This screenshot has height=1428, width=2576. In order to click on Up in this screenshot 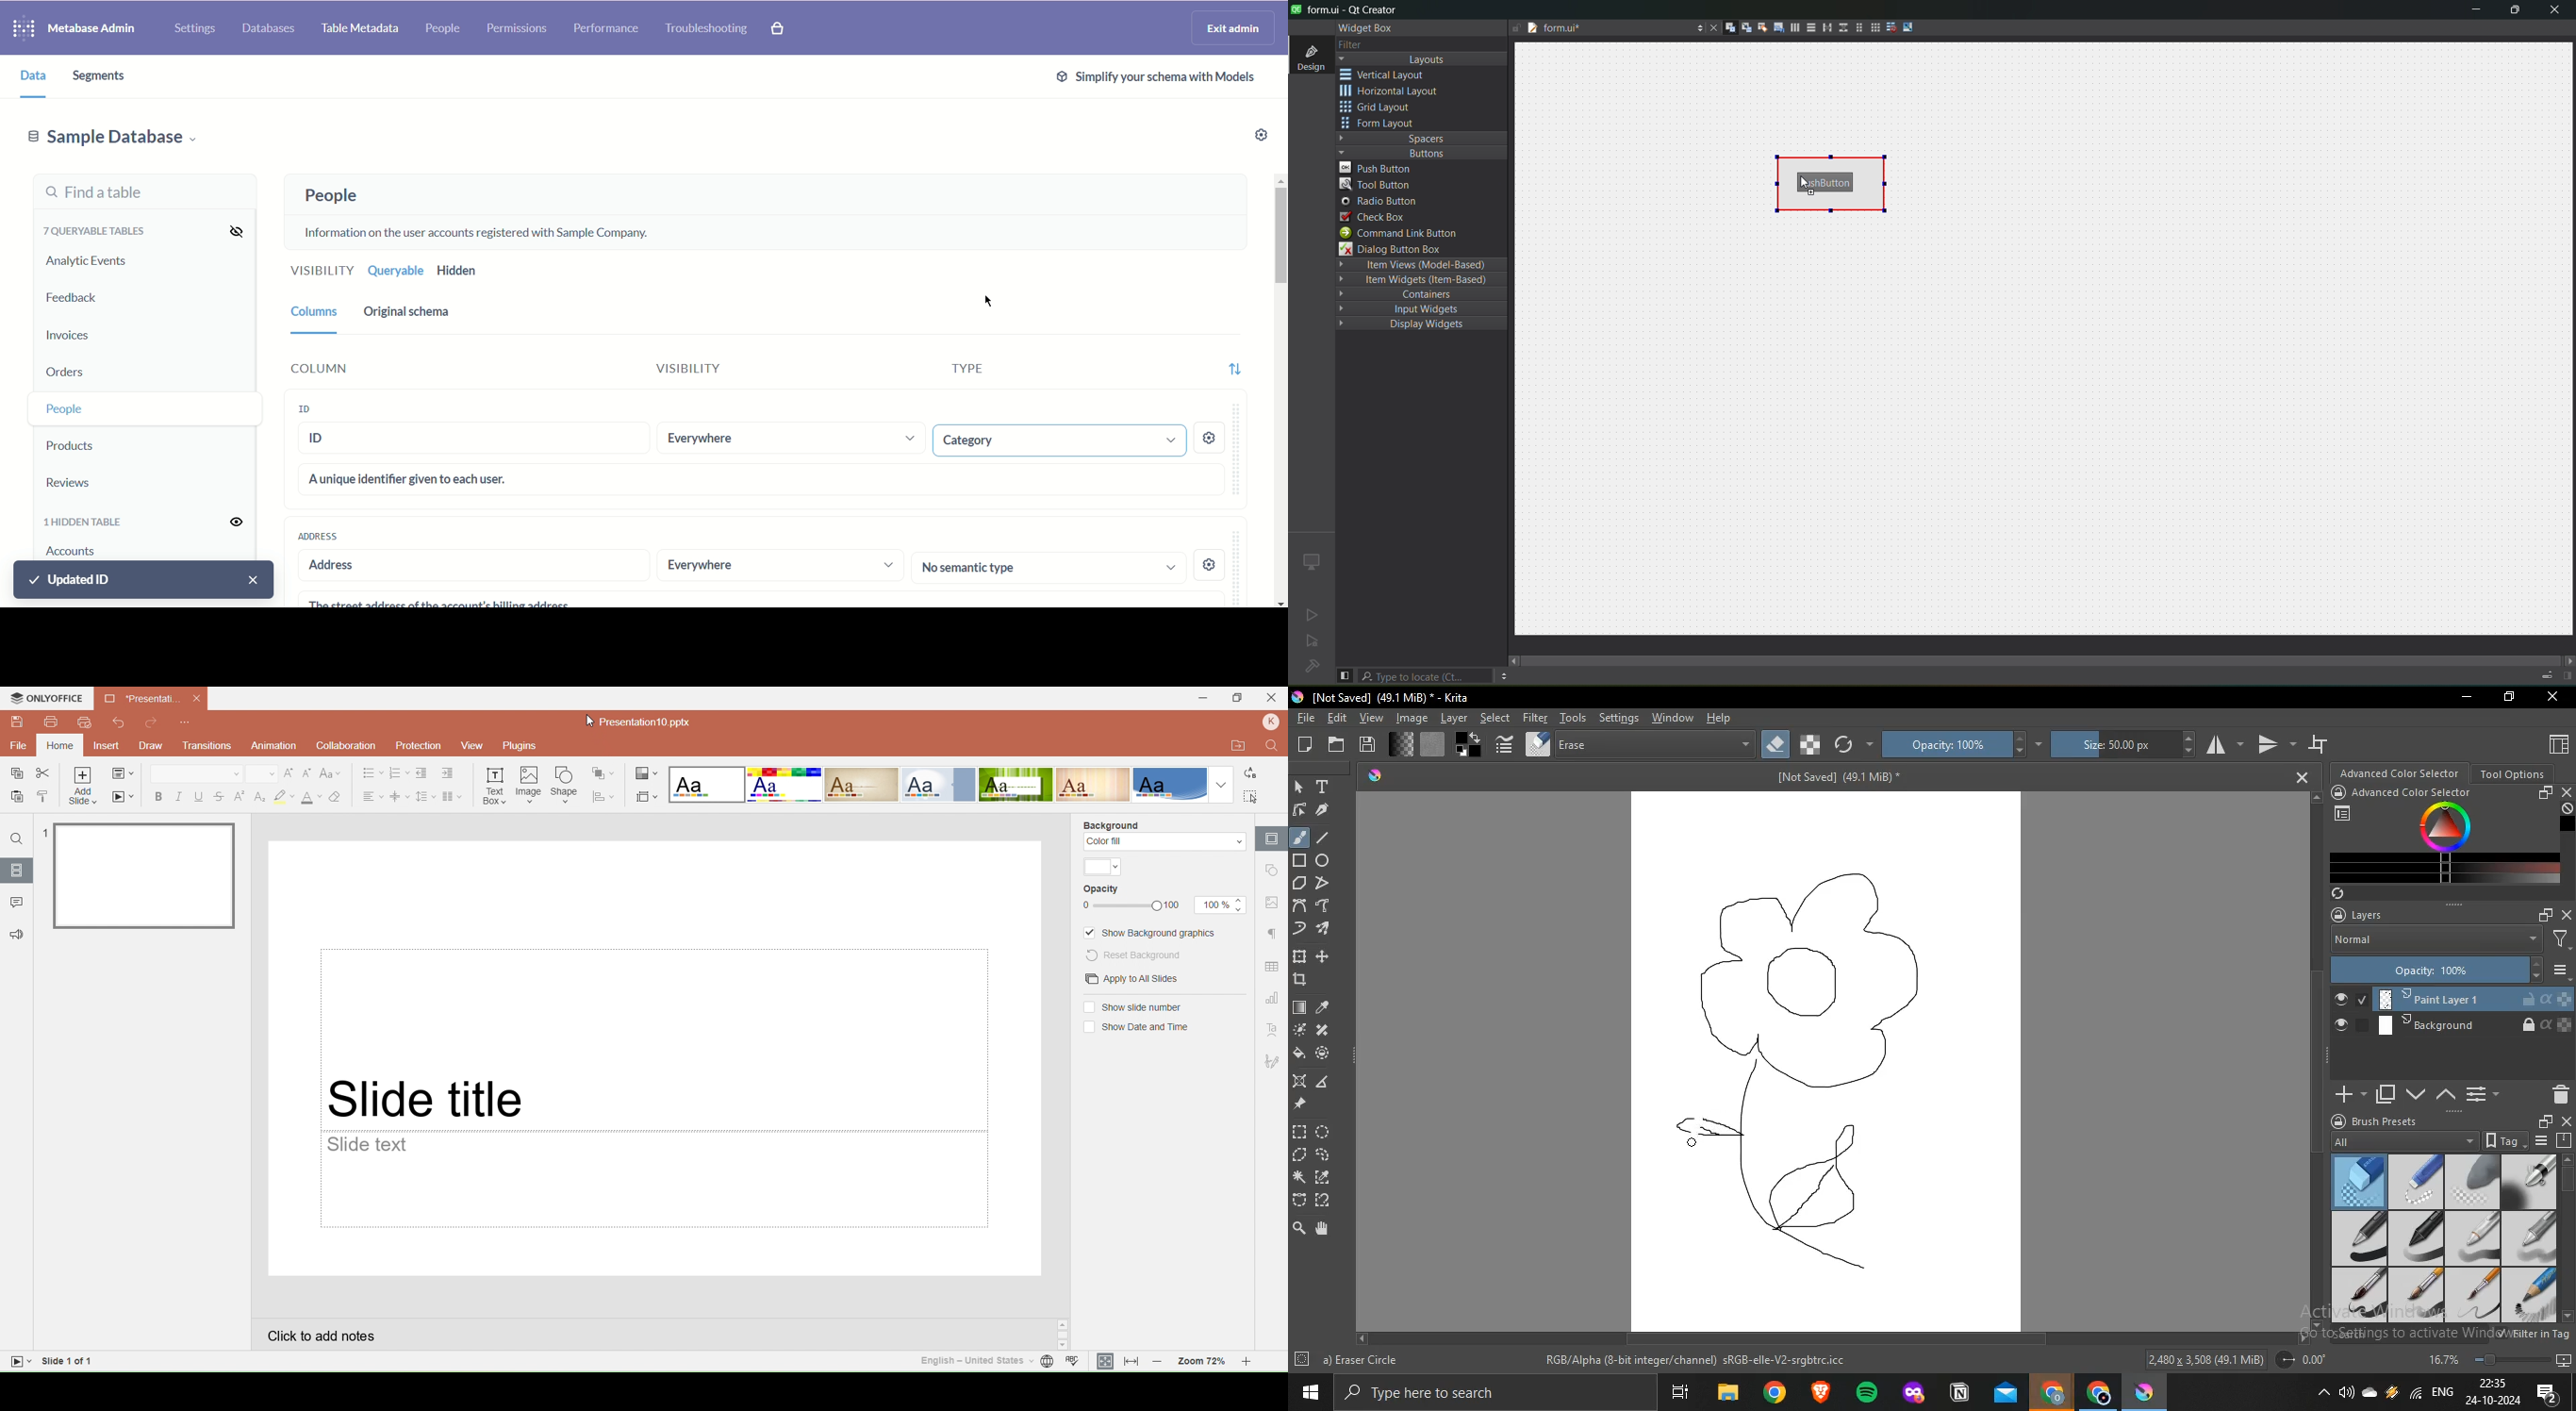, I will do `click(2568, 1156)`.